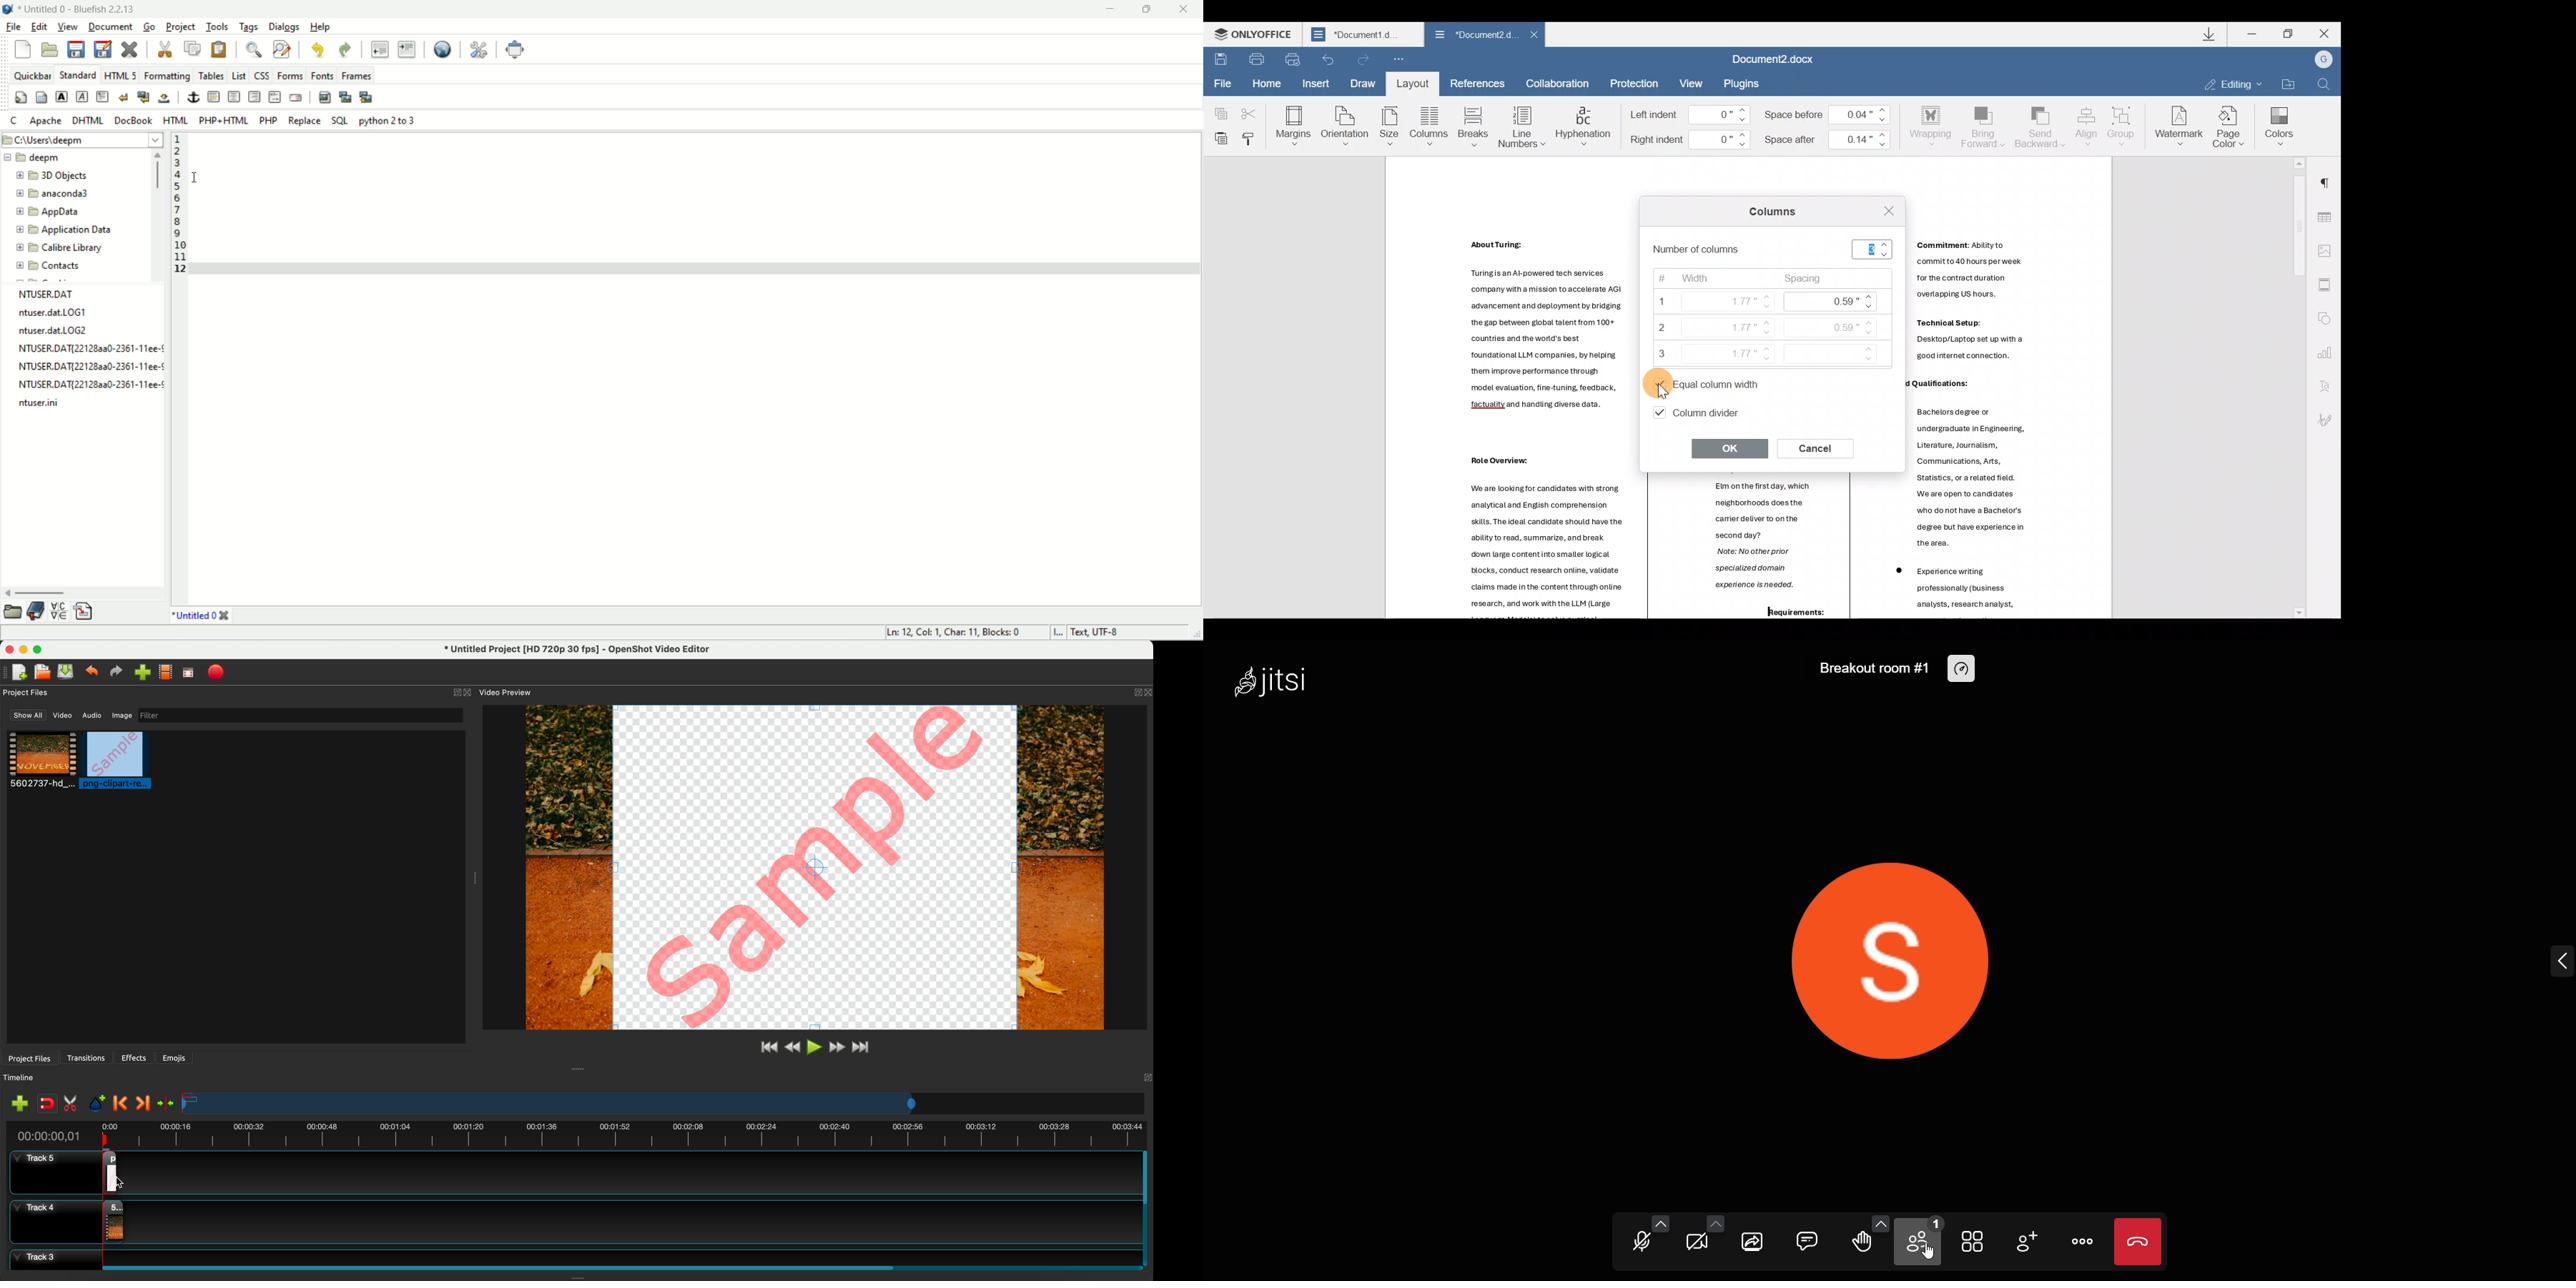 The image size is (2576, 1288). I want to click on strong, so click(61, 97).